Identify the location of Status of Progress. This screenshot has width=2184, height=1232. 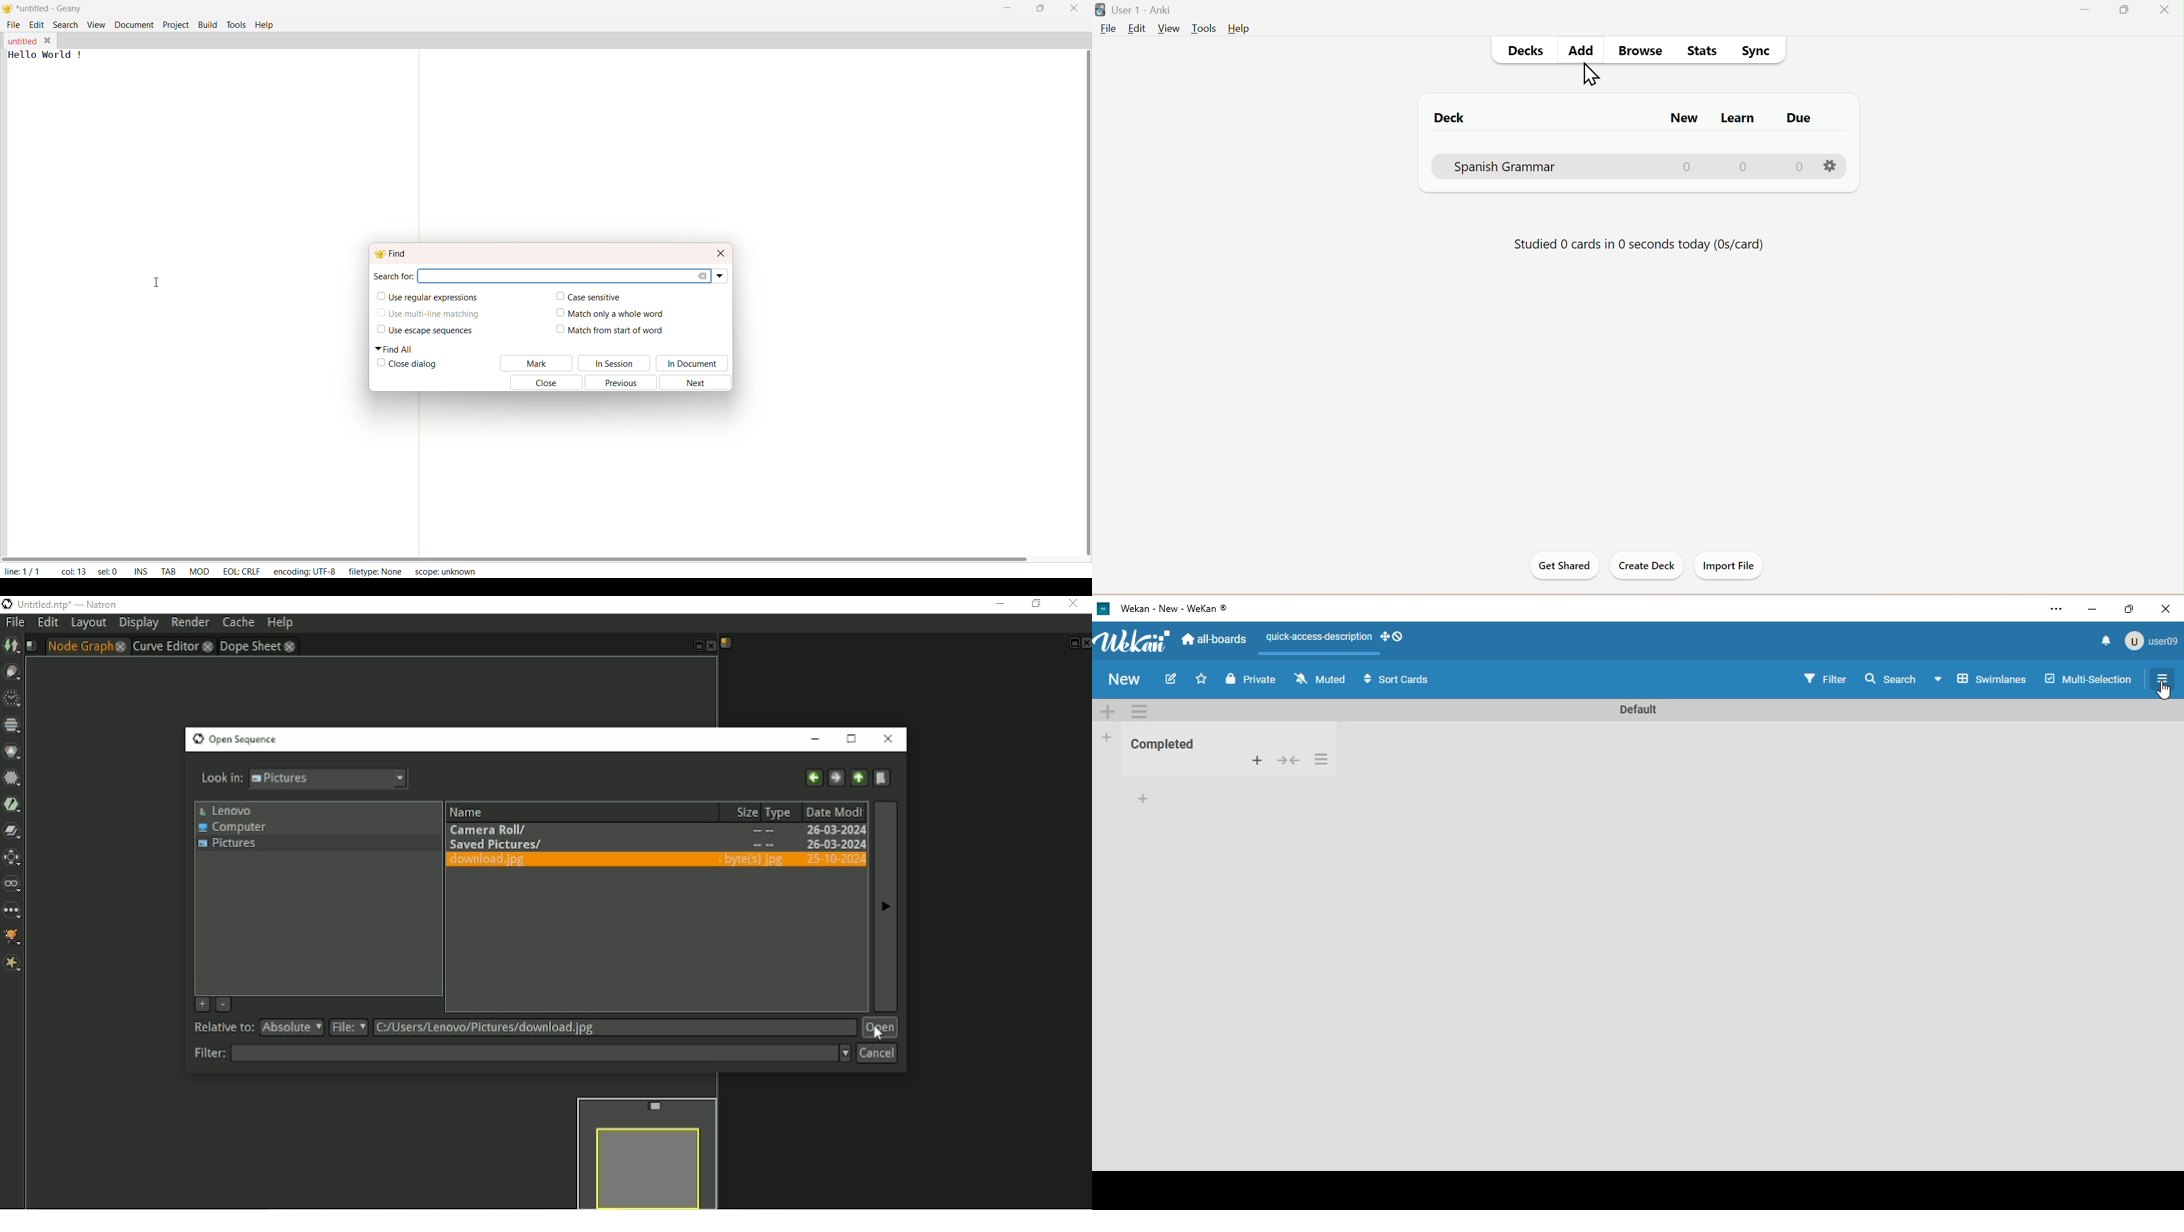
(1636, 244).